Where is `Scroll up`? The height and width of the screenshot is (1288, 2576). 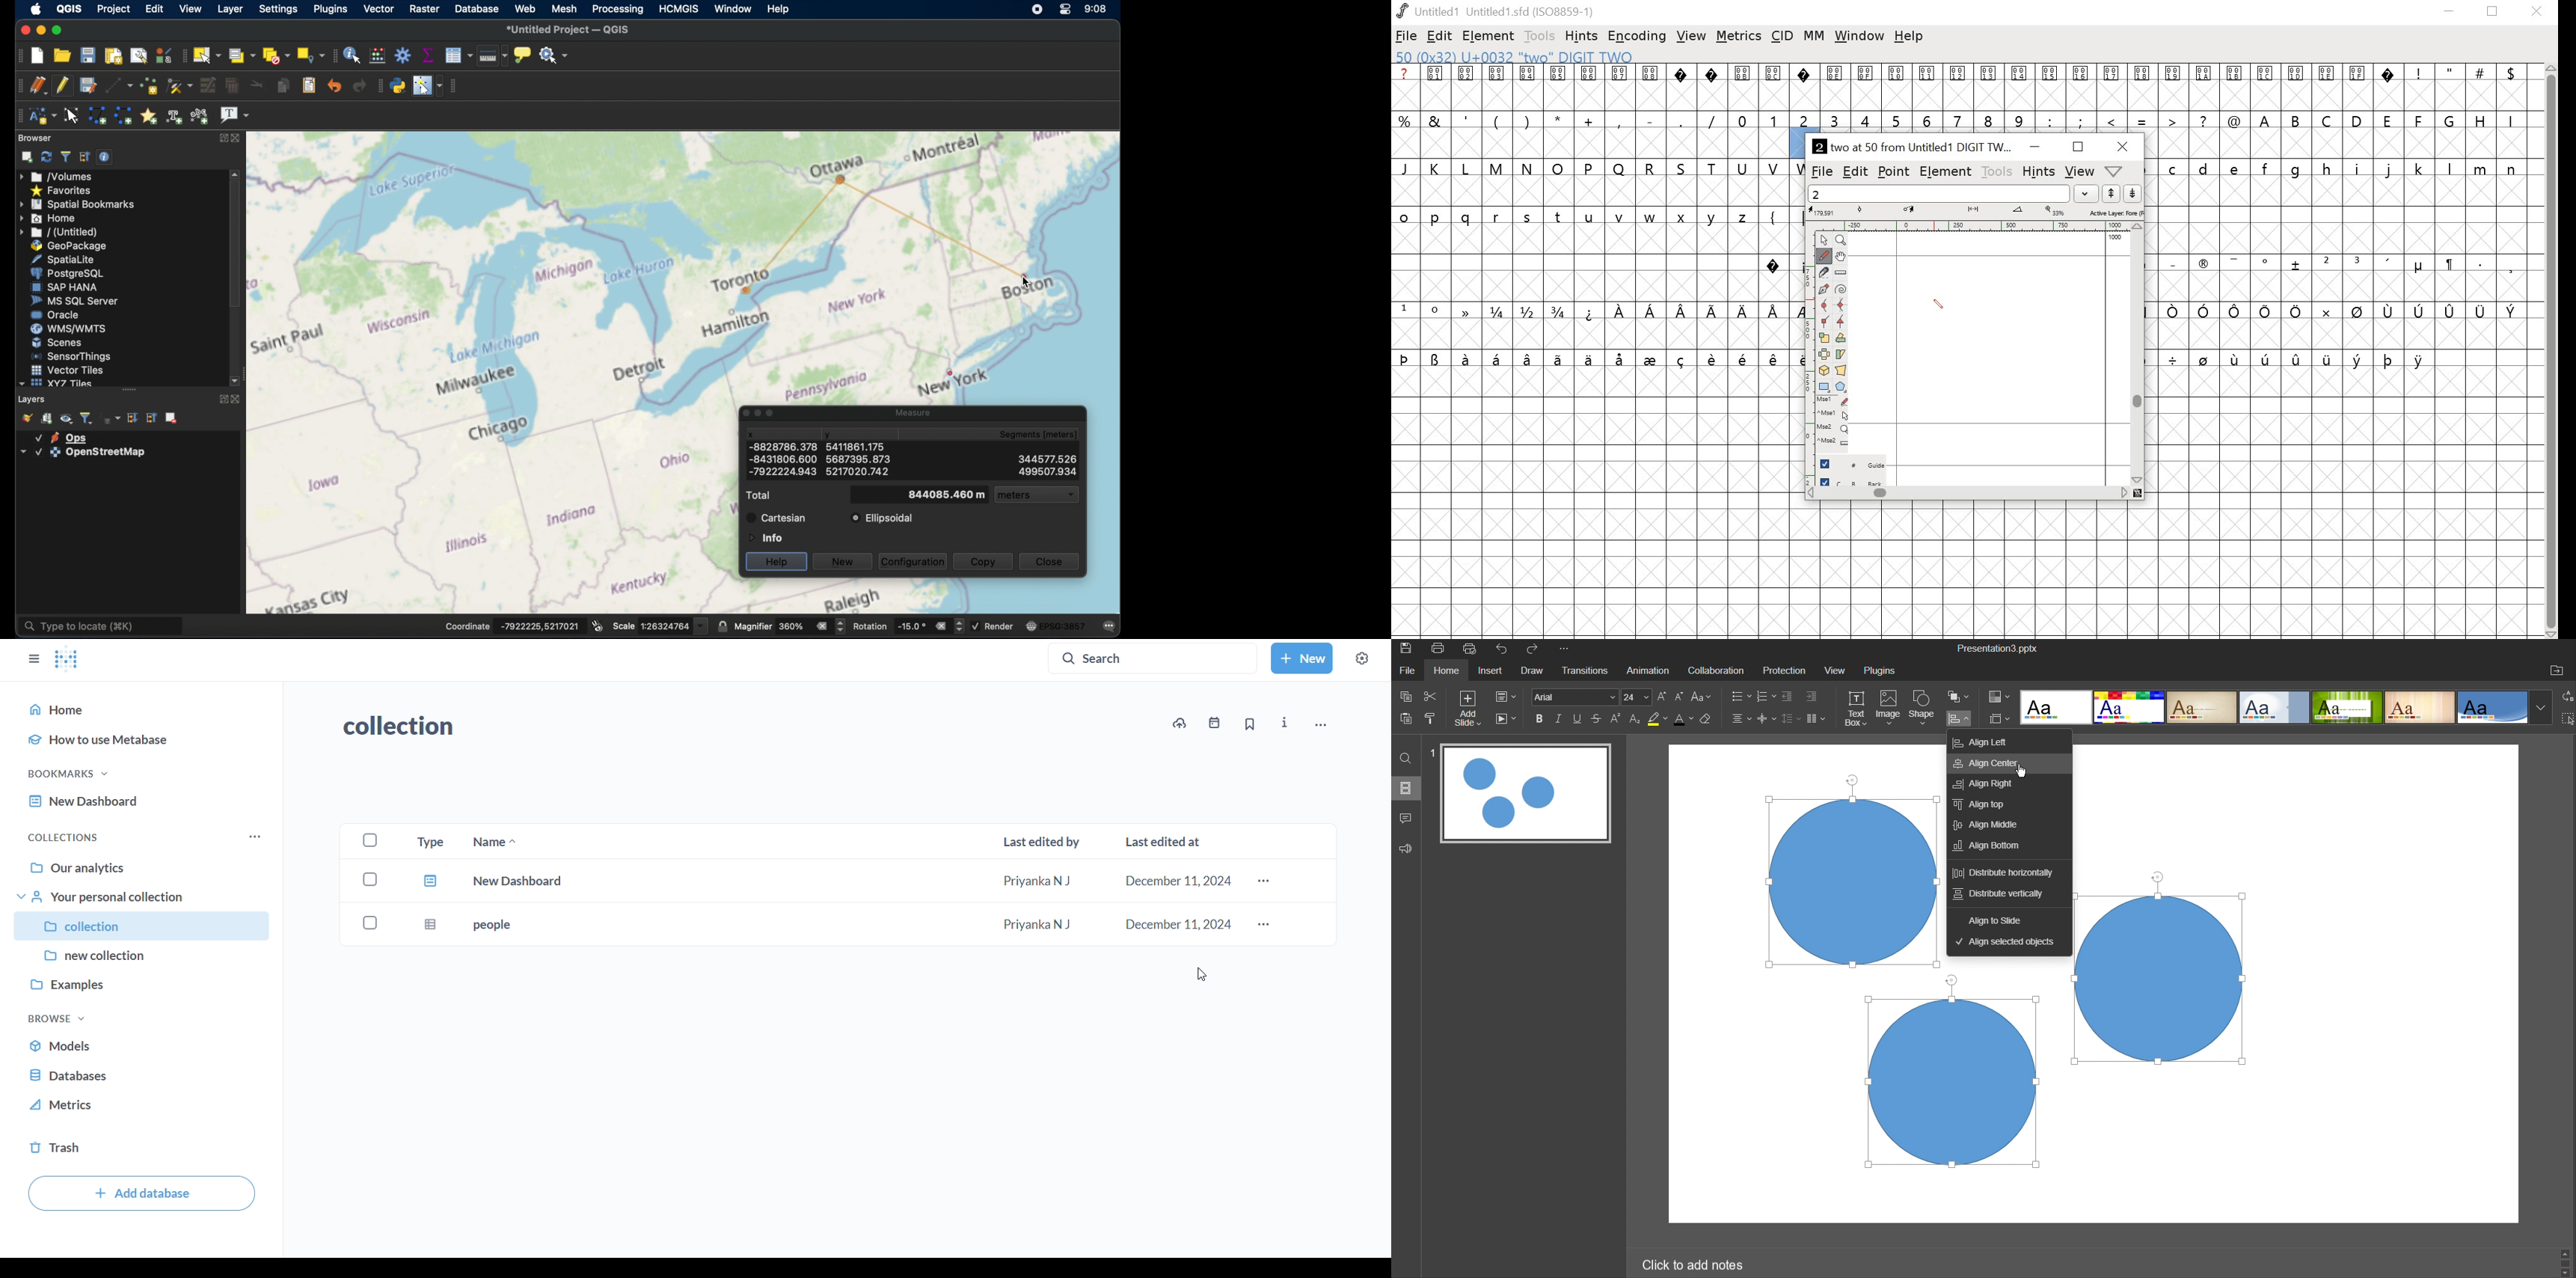 Scroll up is located at coordinates (2569, 1250).